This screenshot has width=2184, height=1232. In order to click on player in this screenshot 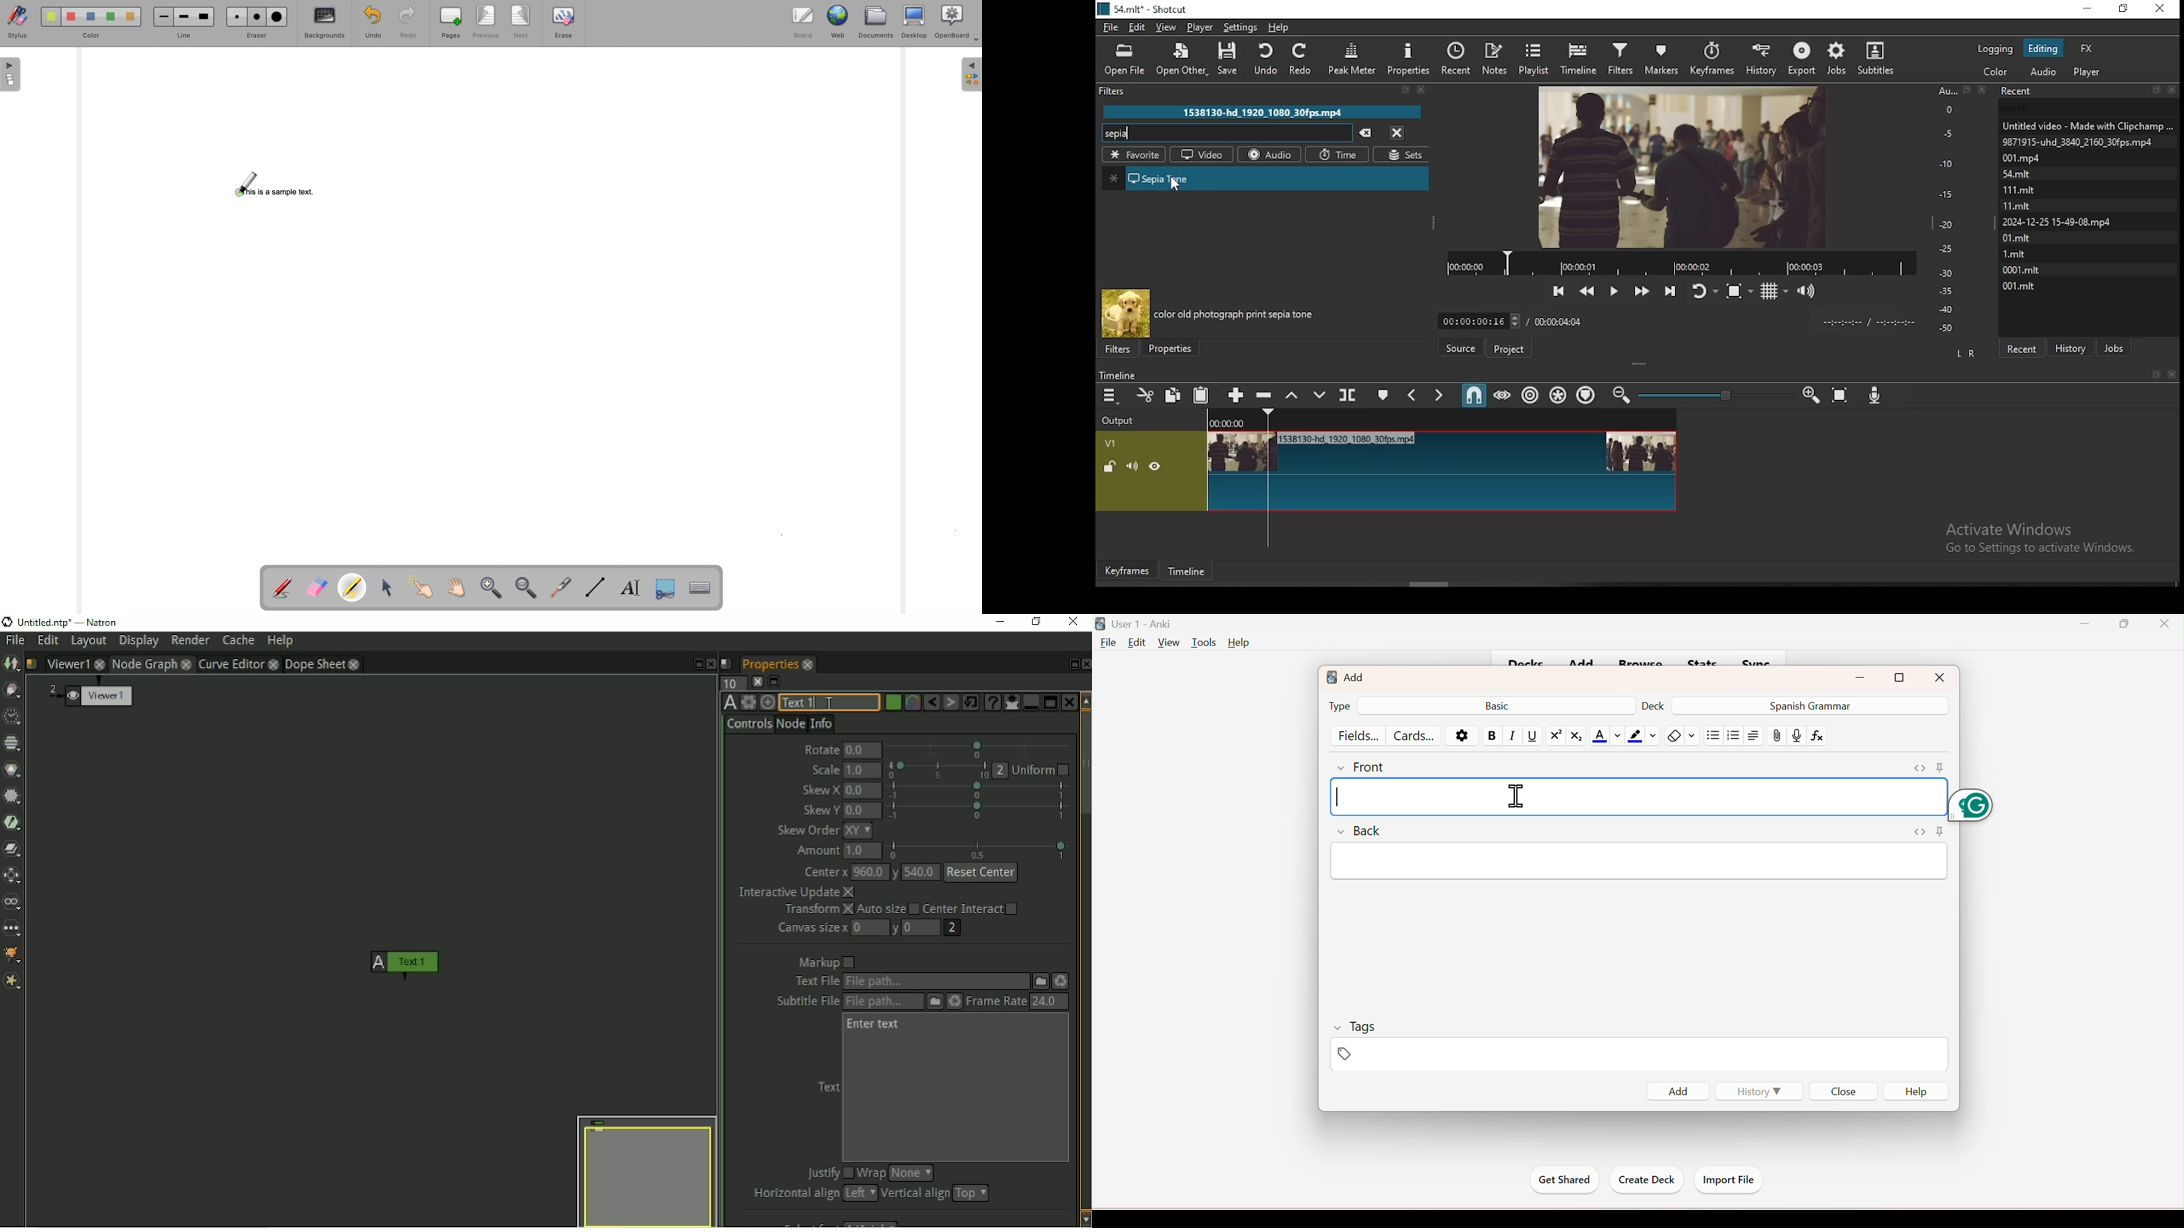, I will do `click(1199, 27)`.